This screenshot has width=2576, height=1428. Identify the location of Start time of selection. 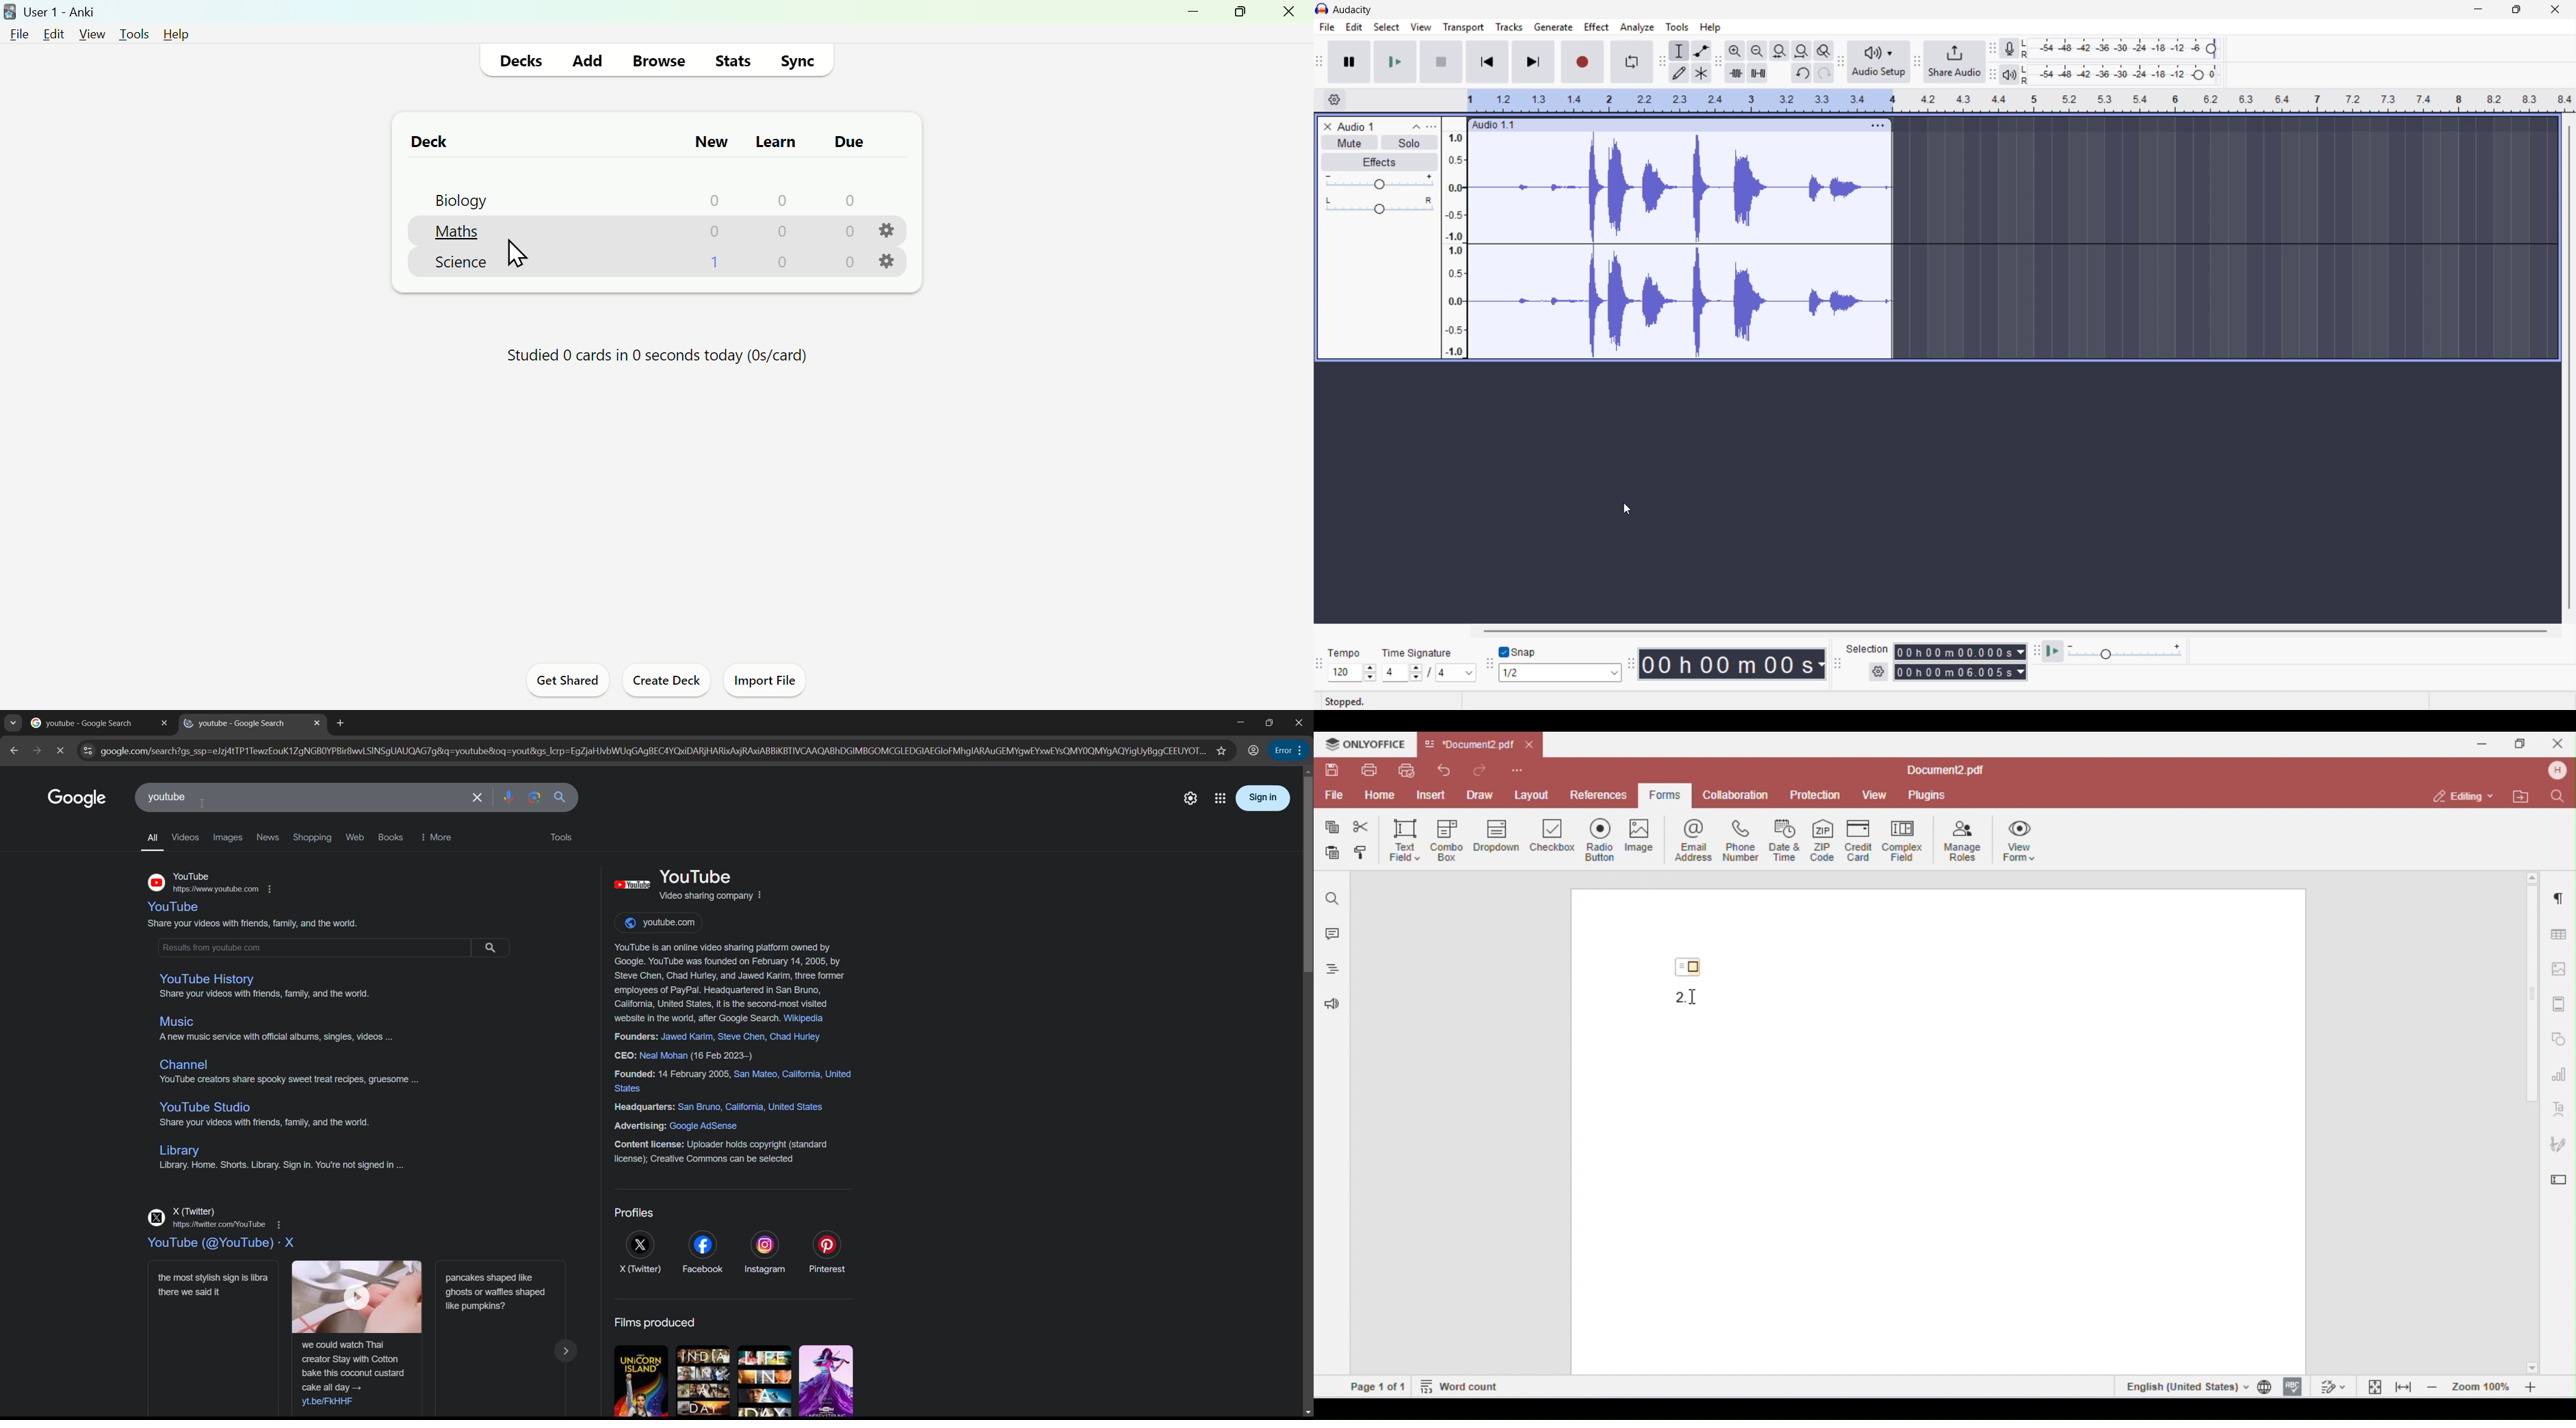
(1960, 652).